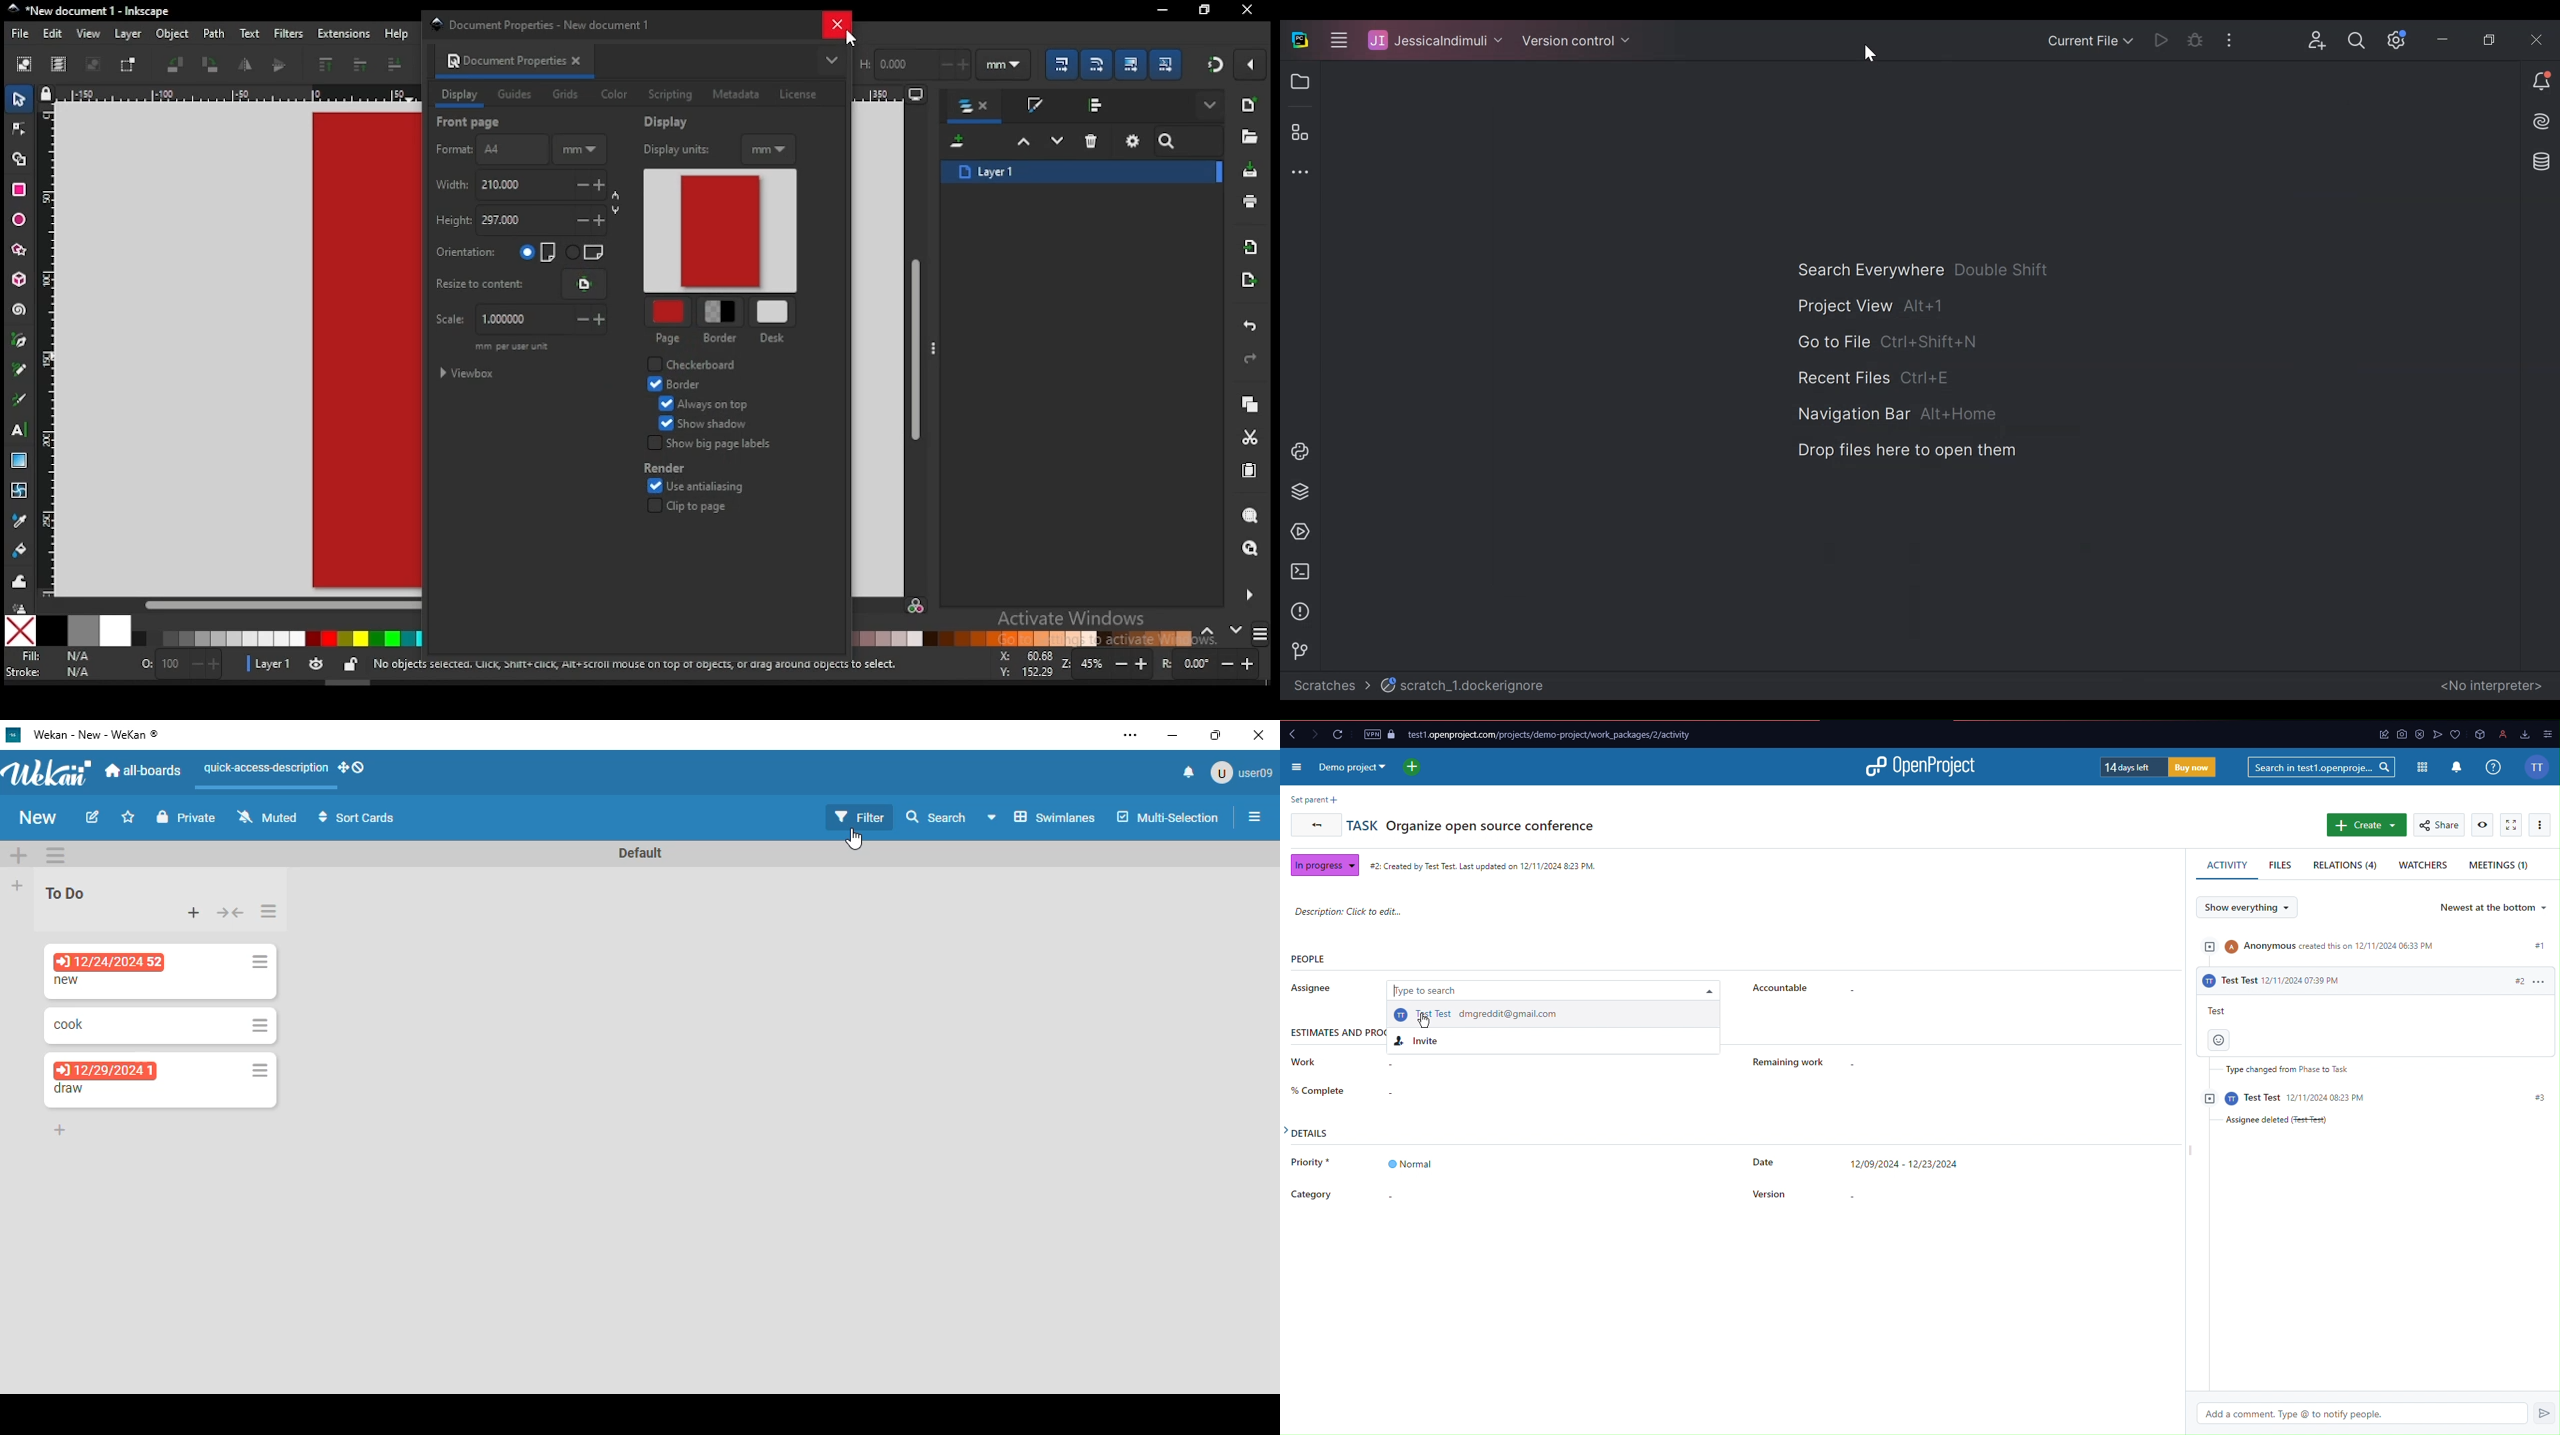  Describe the element at coordinates (1492, 824) in the screenshot. I see `Organize open source conference` at that location.